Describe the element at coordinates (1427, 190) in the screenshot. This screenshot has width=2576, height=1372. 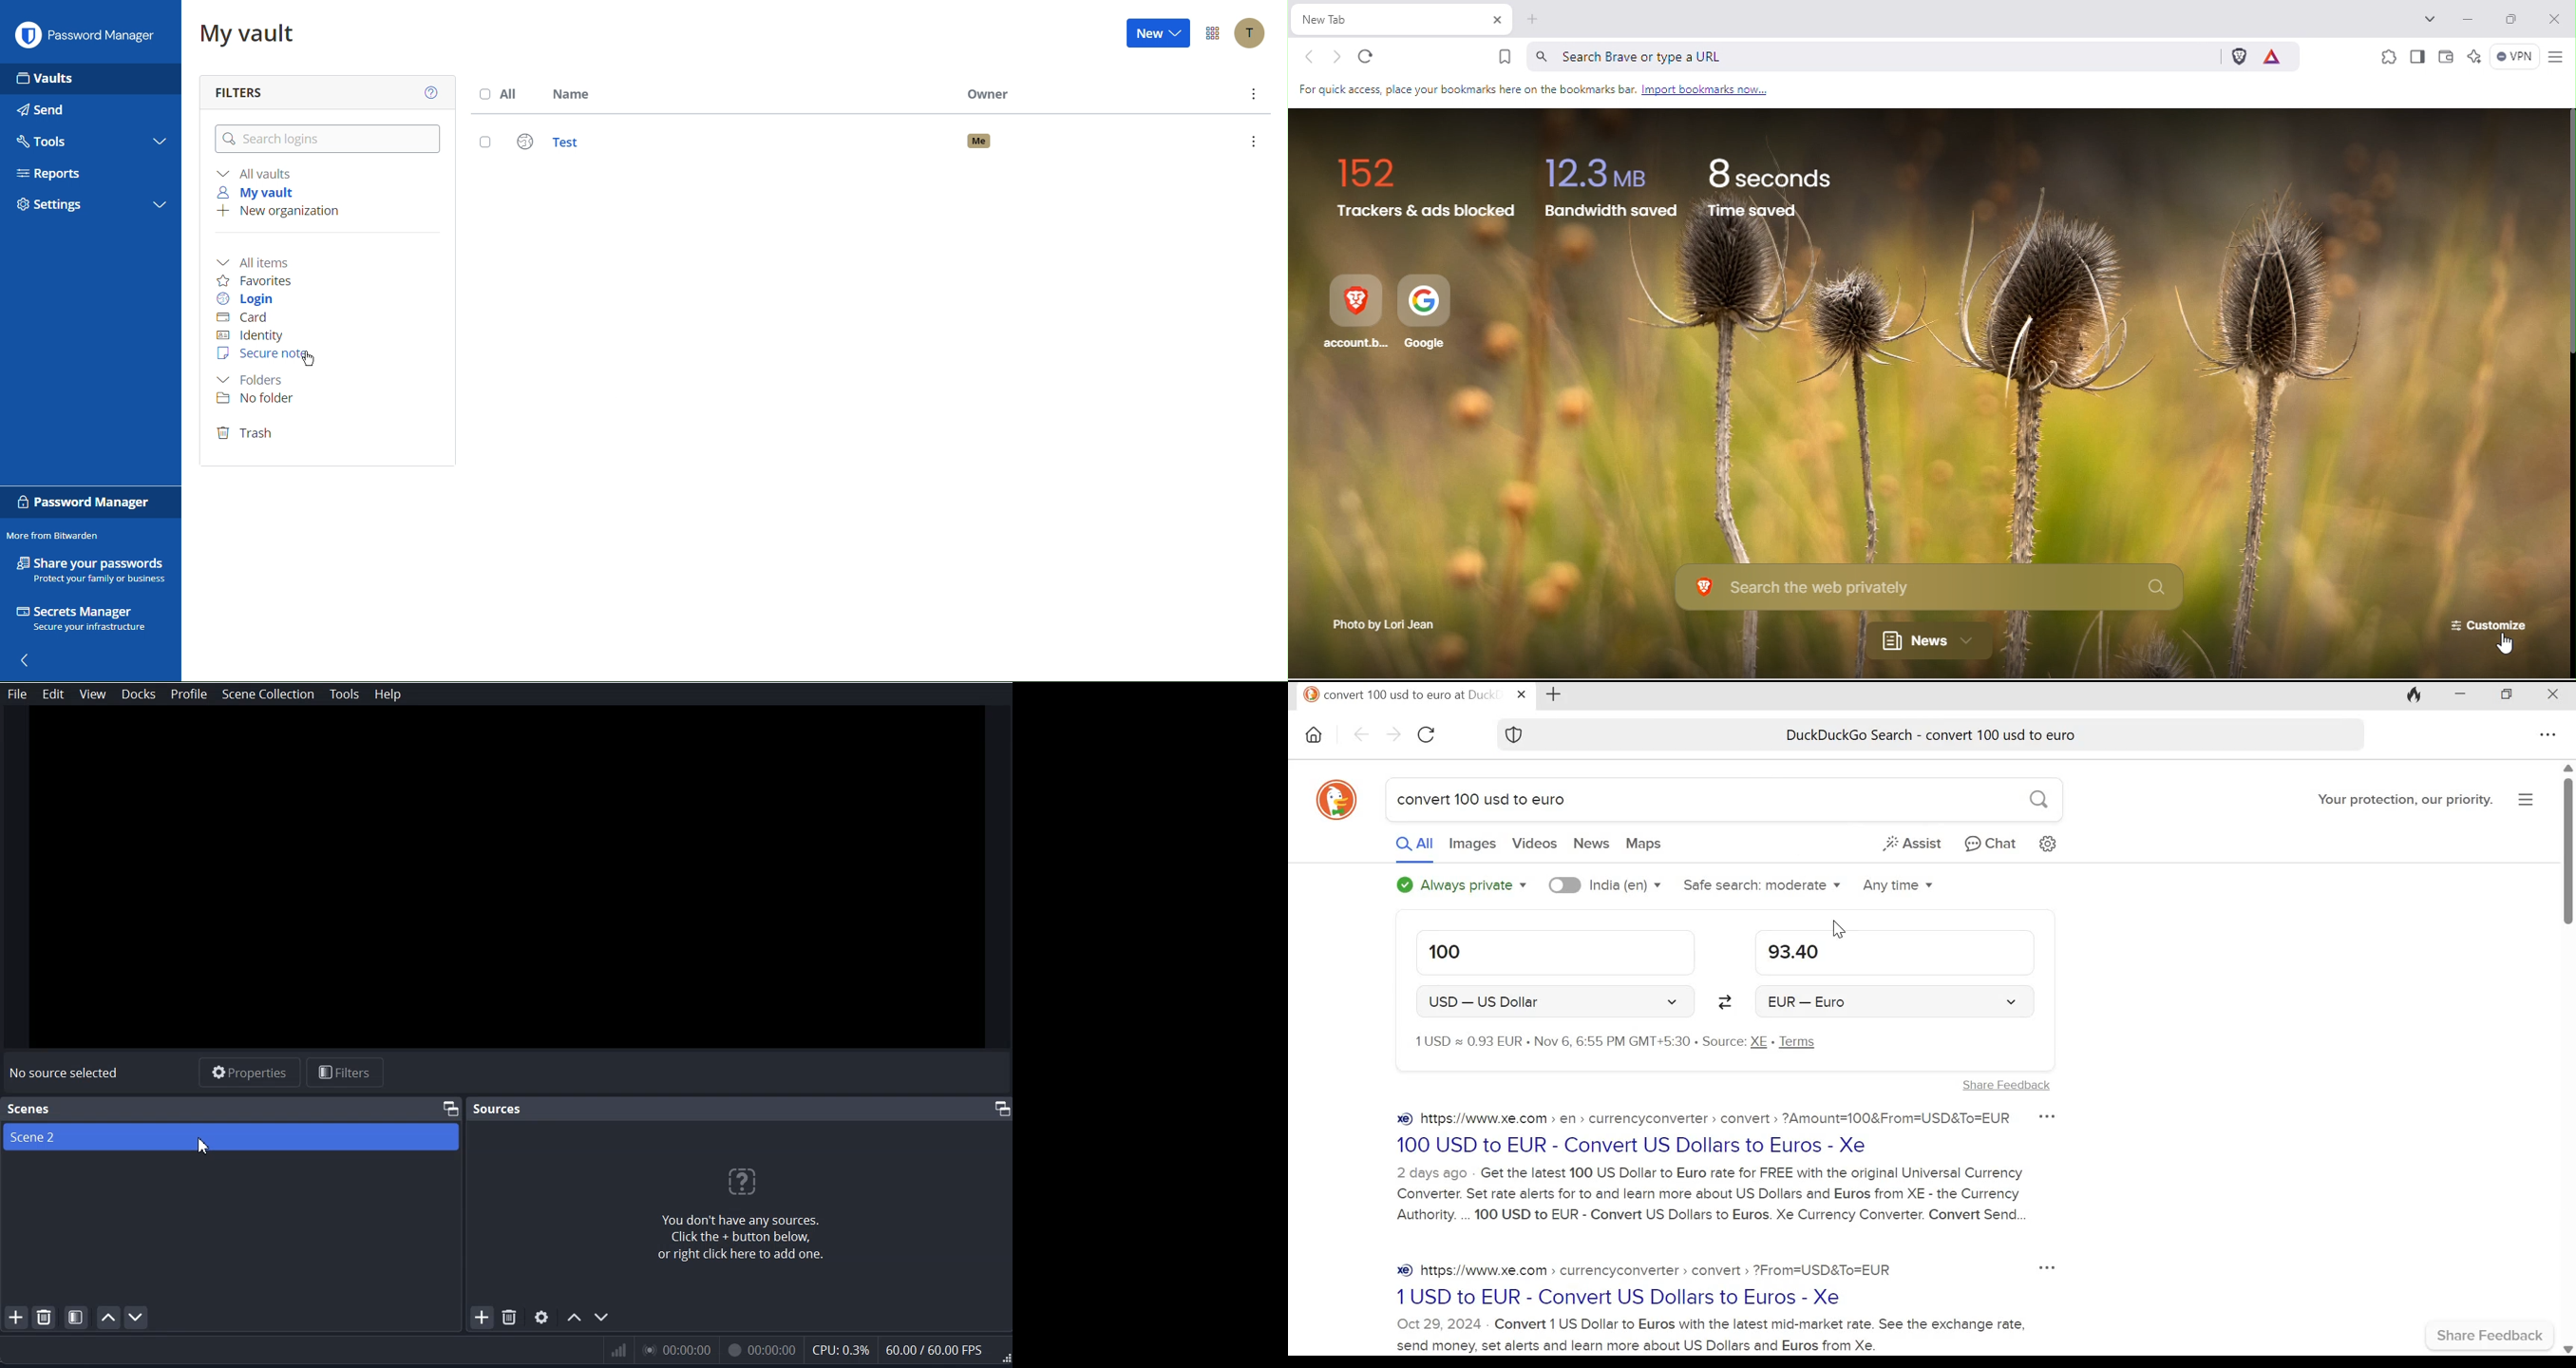
I see `152 Trackers & ads blocked` at that location.